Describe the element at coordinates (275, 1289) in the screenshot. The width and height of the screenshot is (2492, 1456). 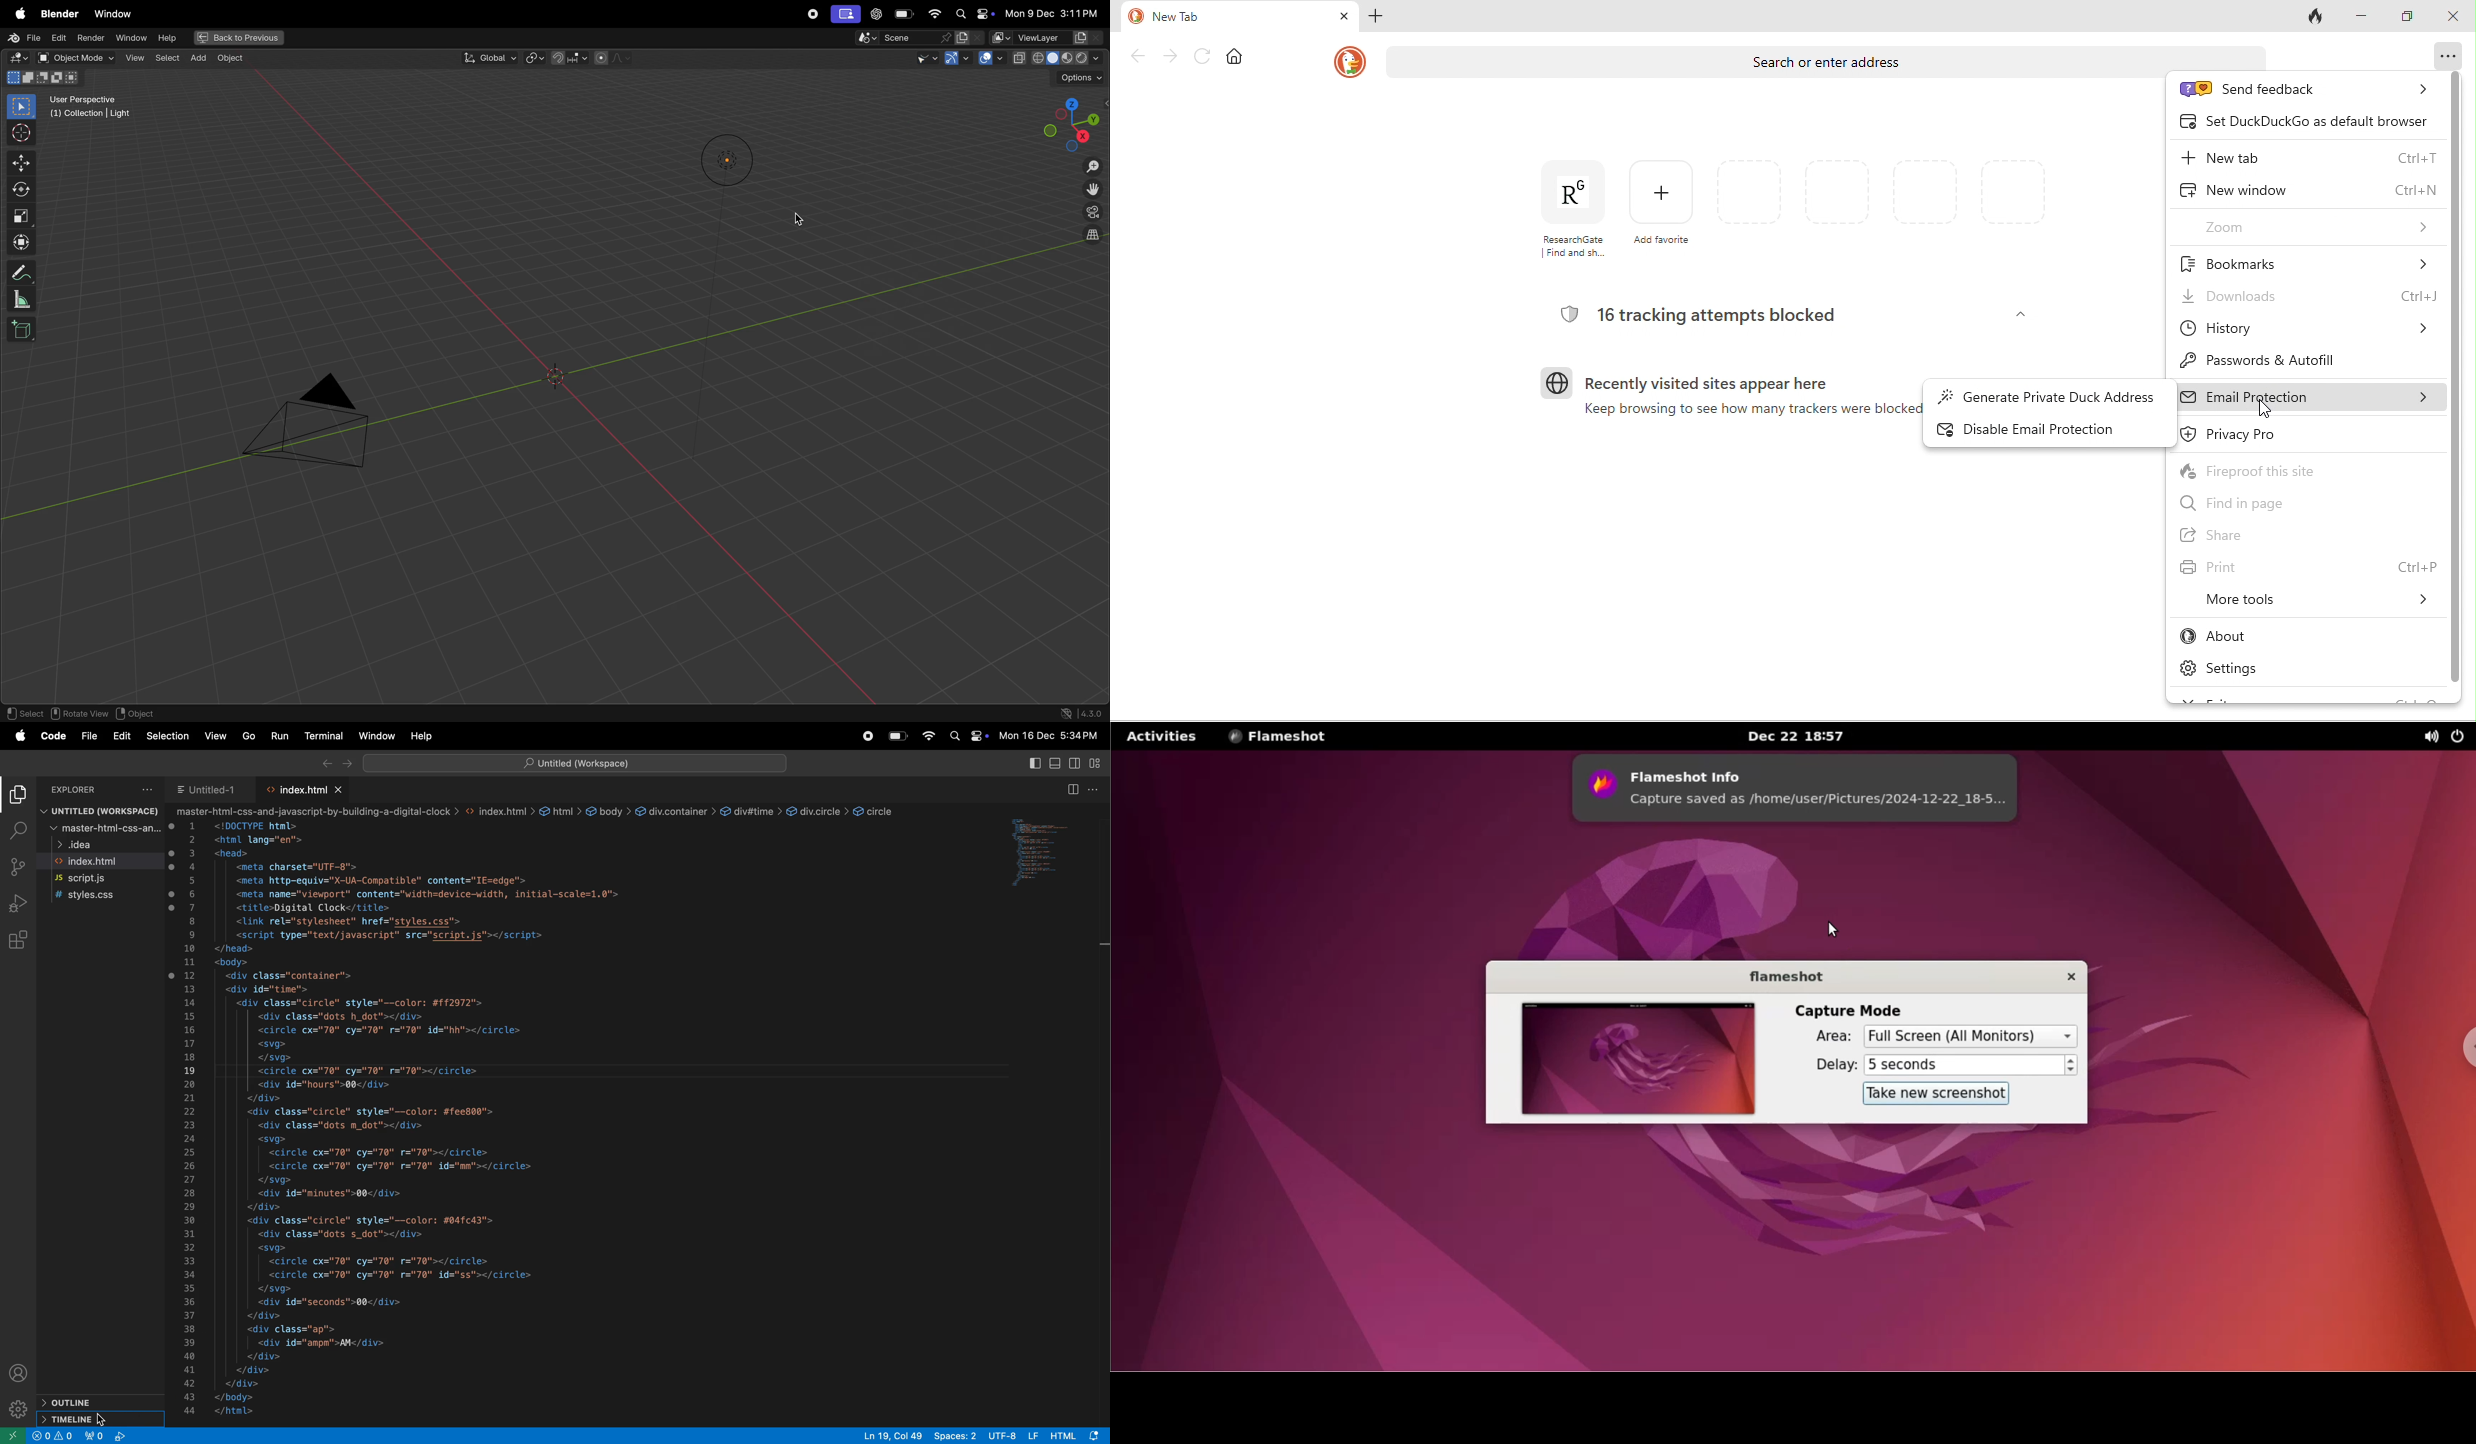
I see `</sva>` at that location.